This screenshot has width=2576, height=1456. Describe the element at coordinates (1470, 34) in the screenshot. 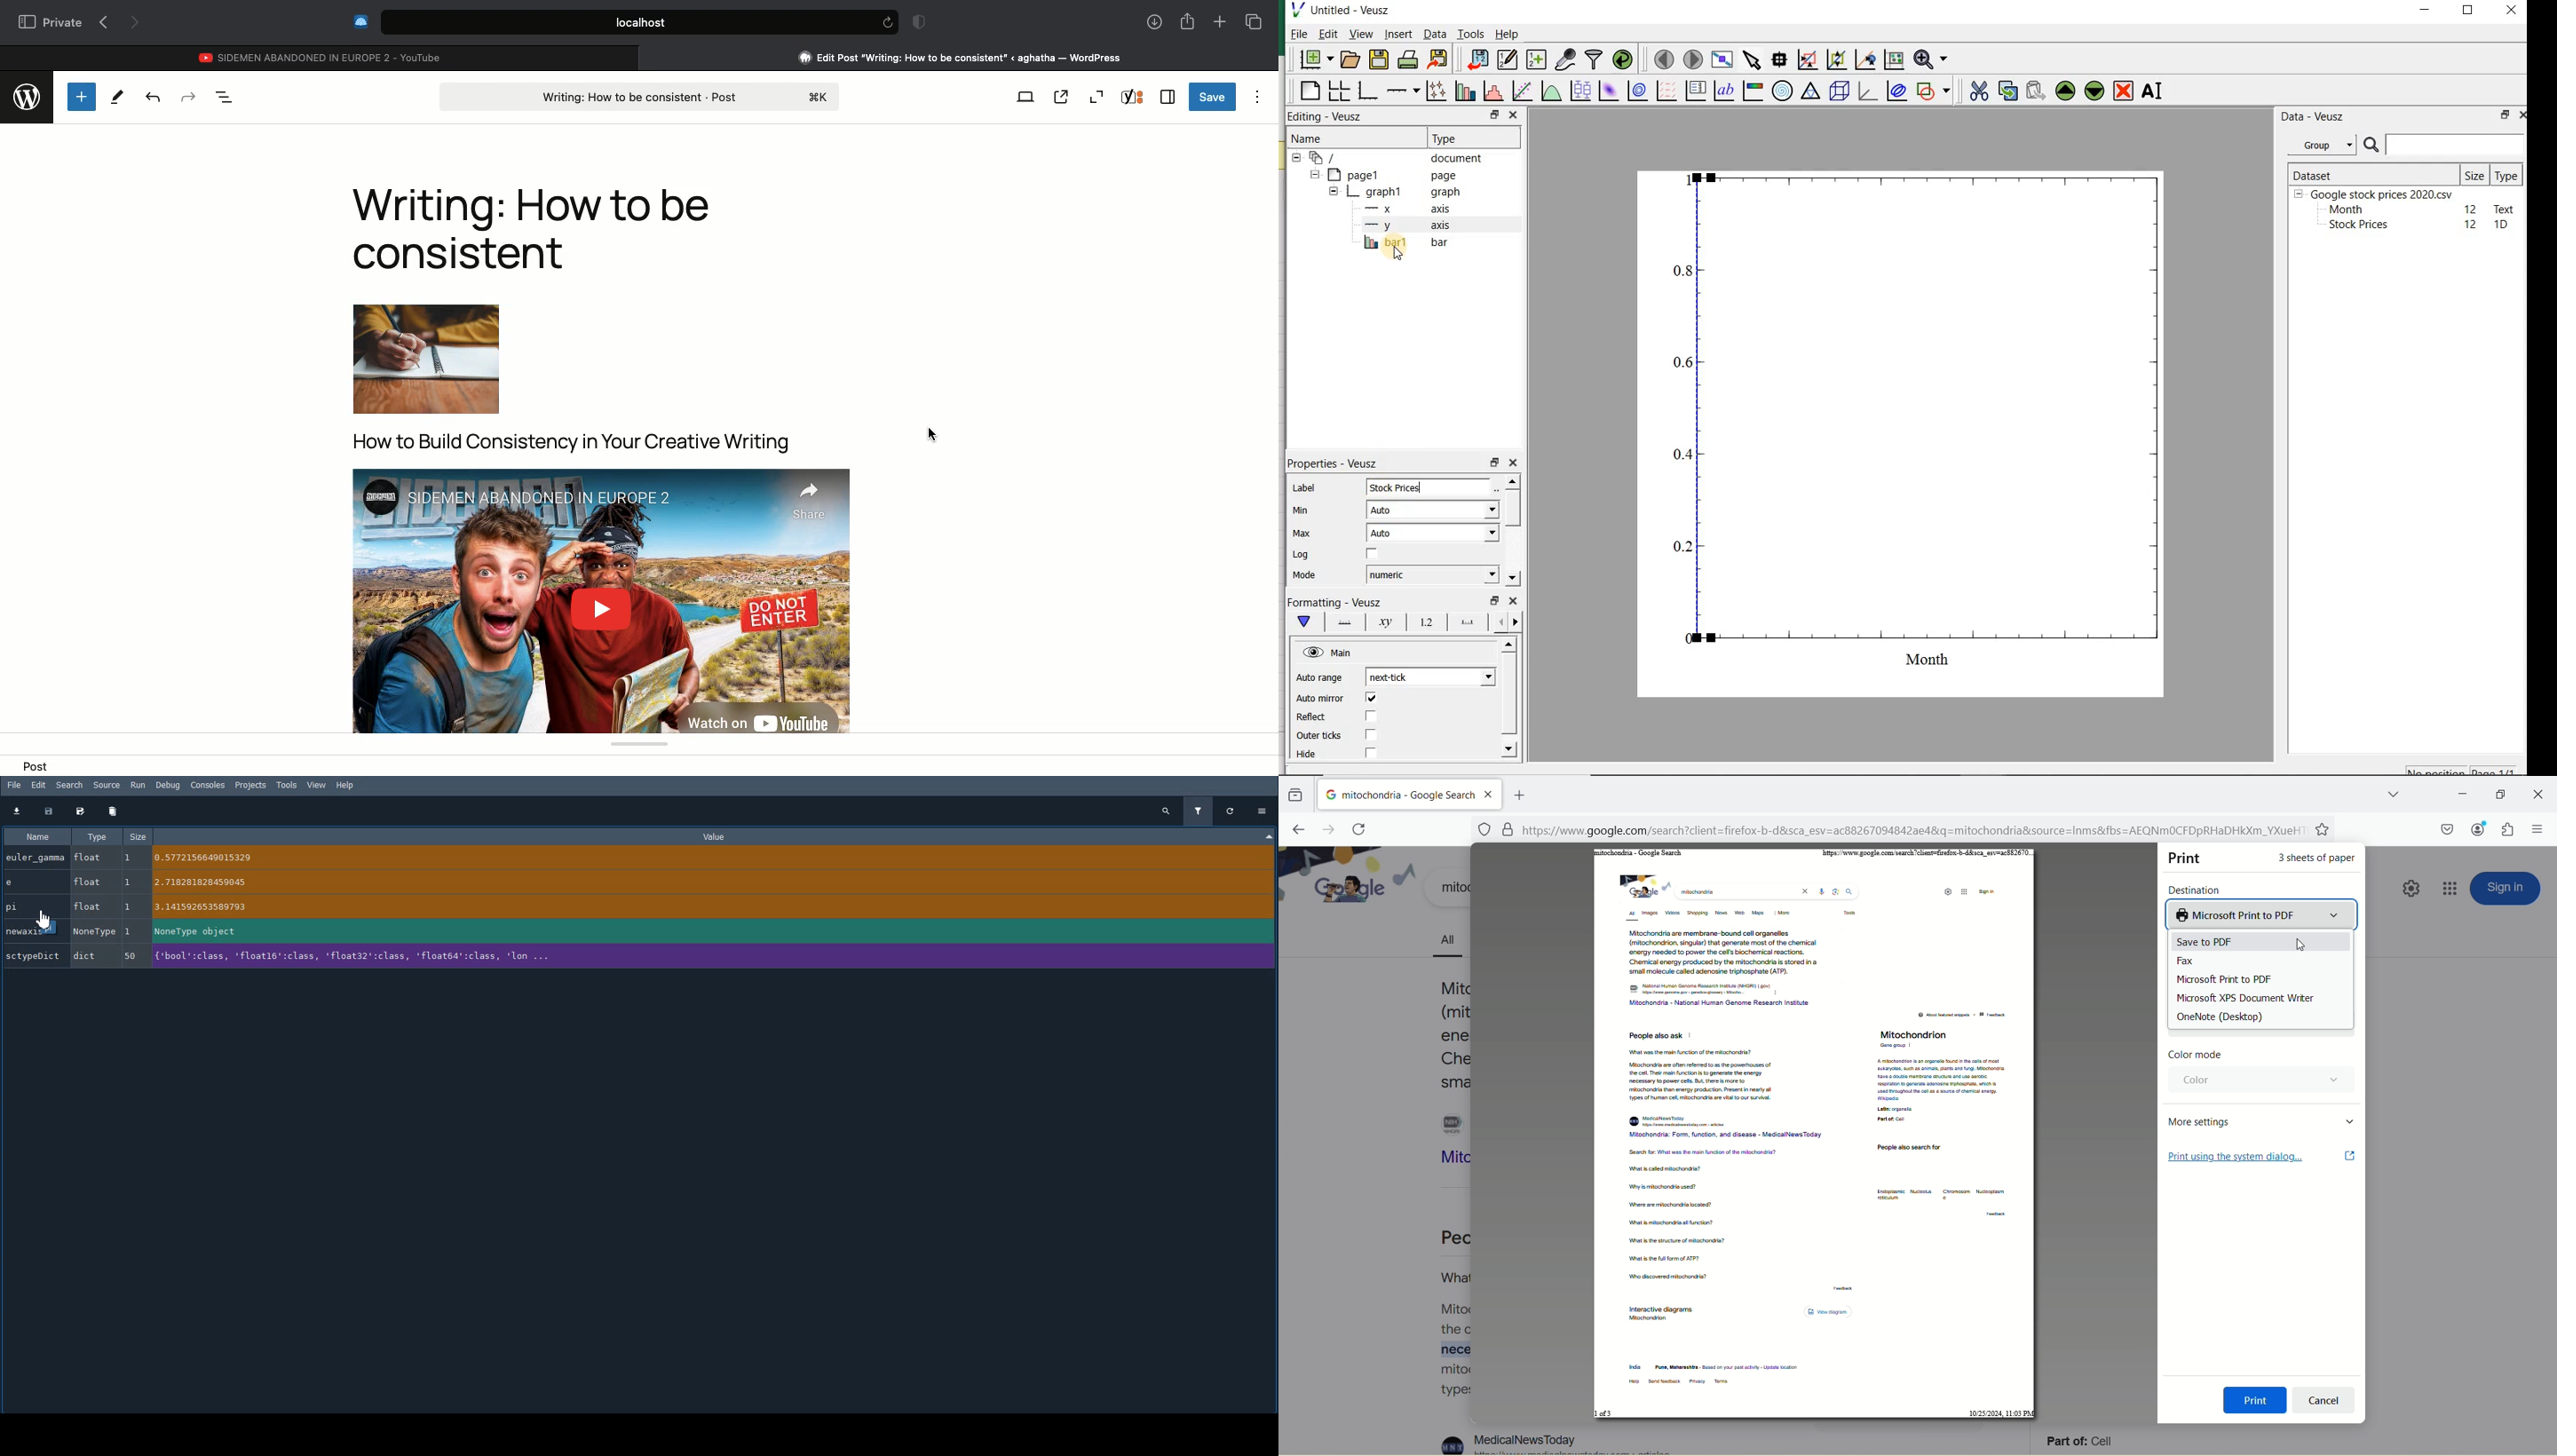

I see `Tools` at that location.